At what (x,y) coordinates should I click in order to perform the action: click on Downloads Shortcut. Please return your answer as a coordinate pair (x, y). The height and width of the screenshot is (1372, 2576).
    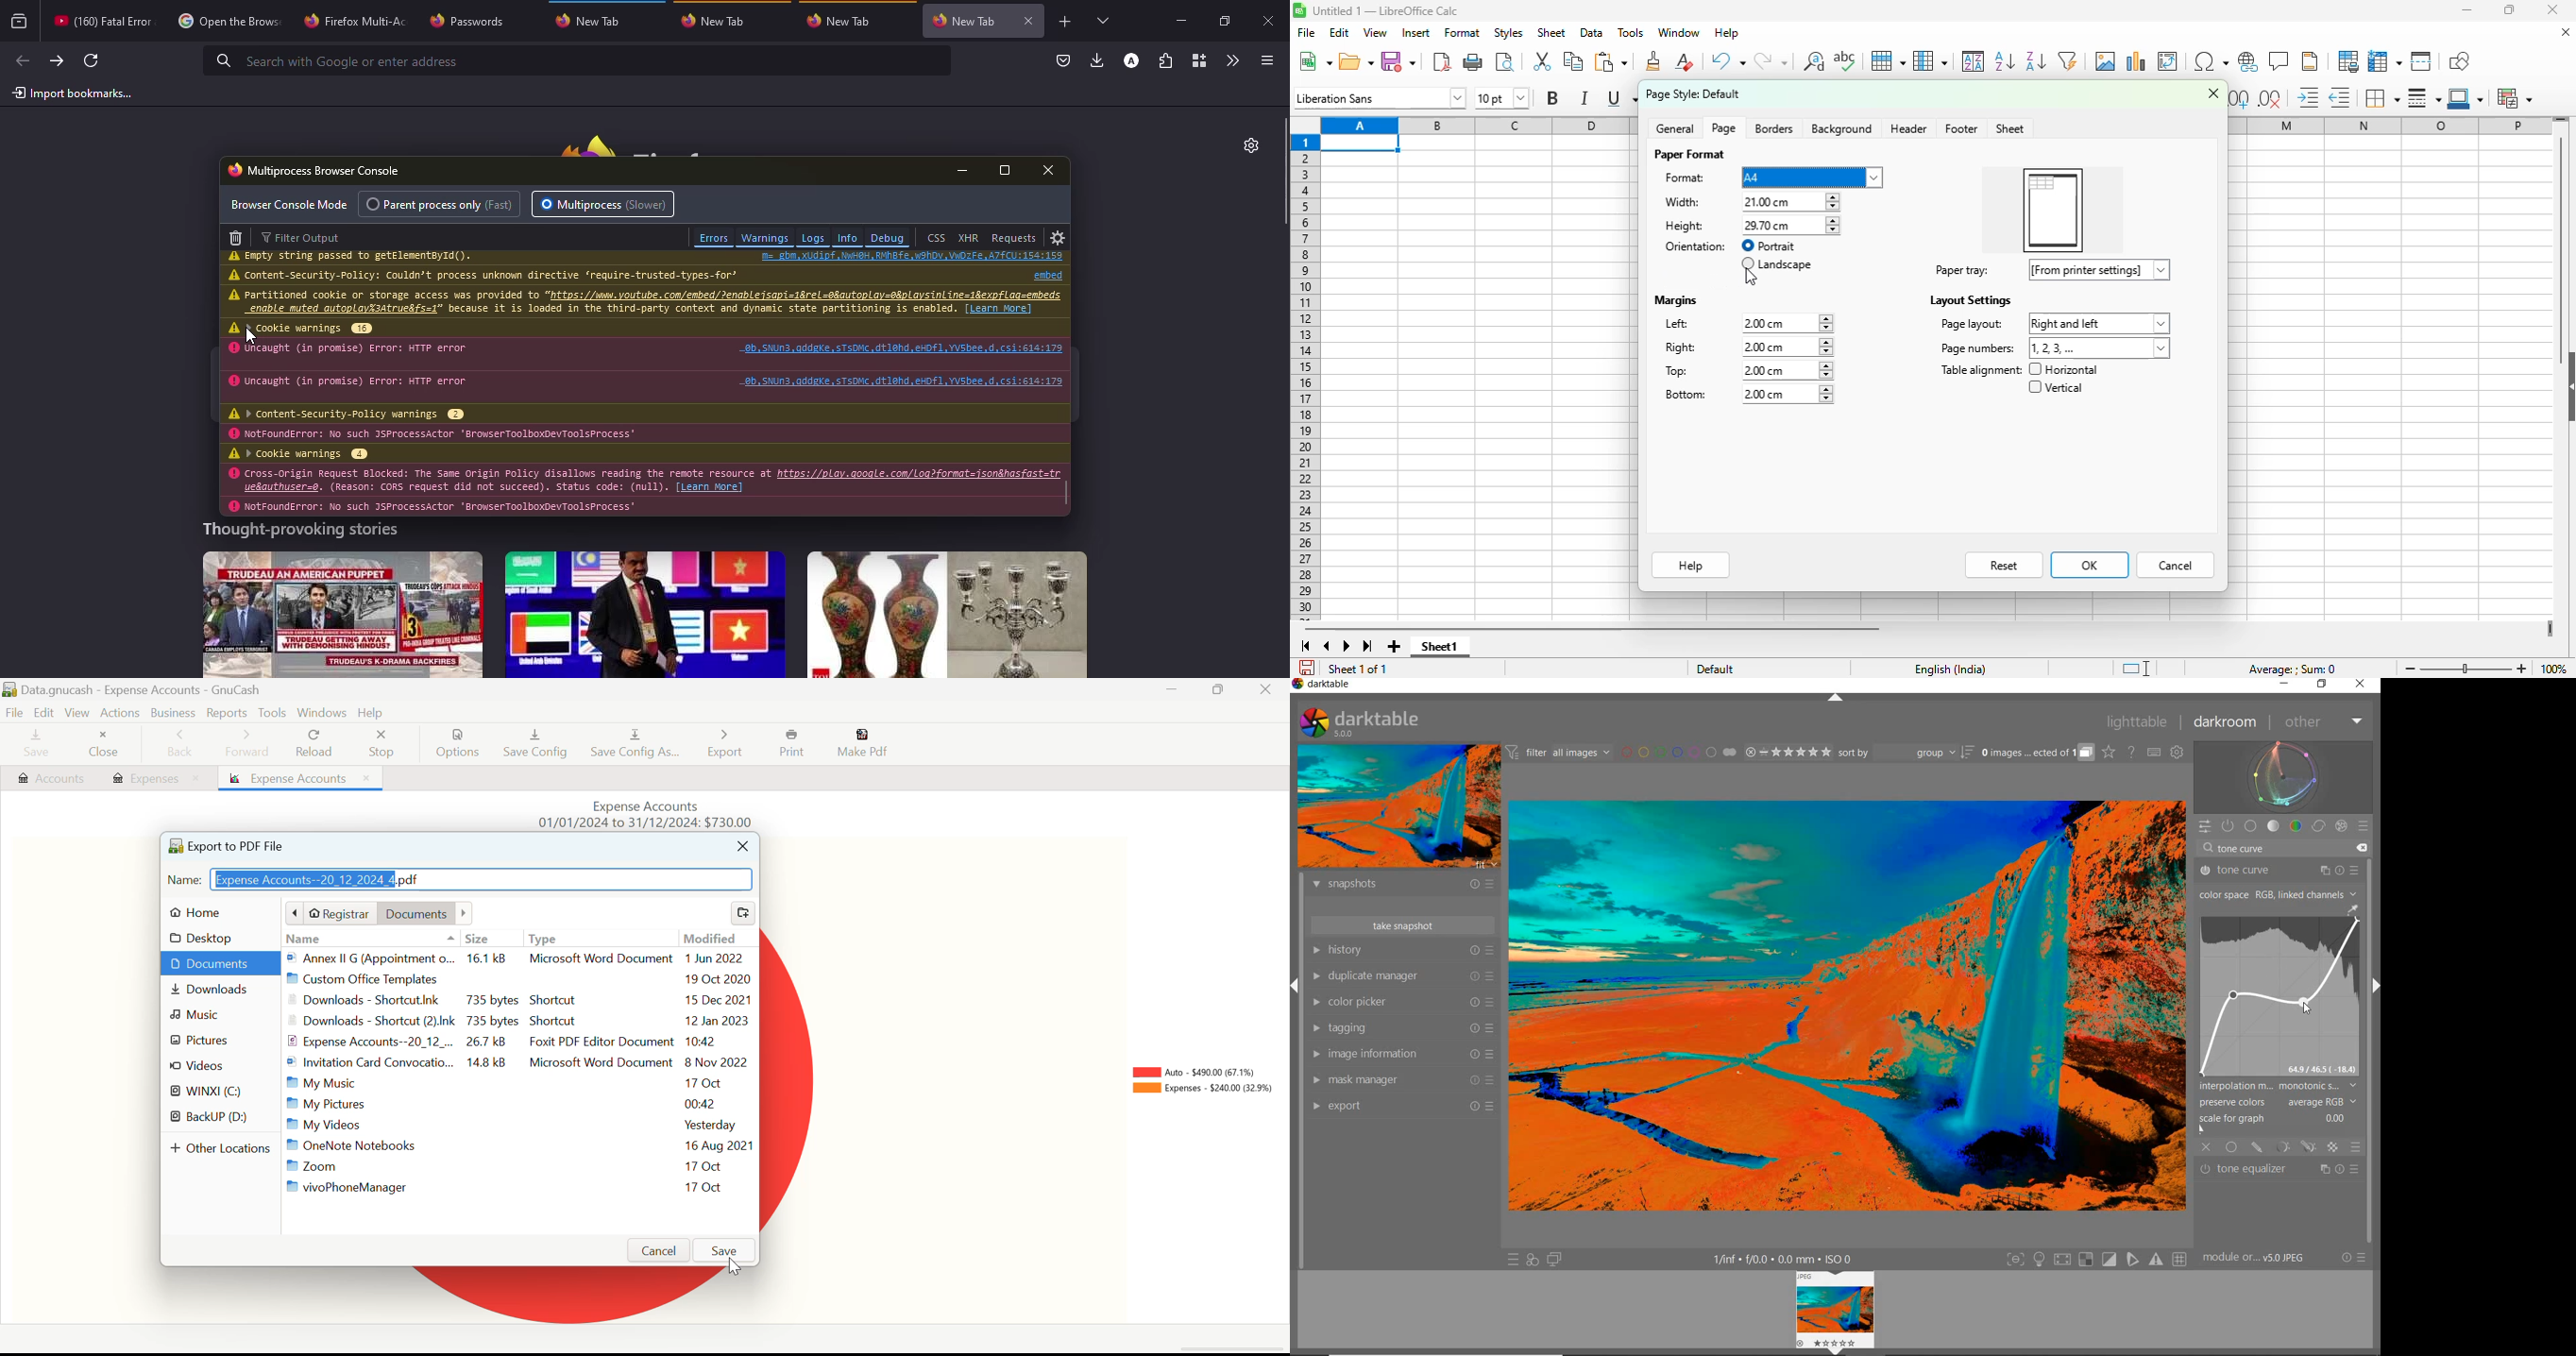
    Looking at the image, I should click on (520, 1000).